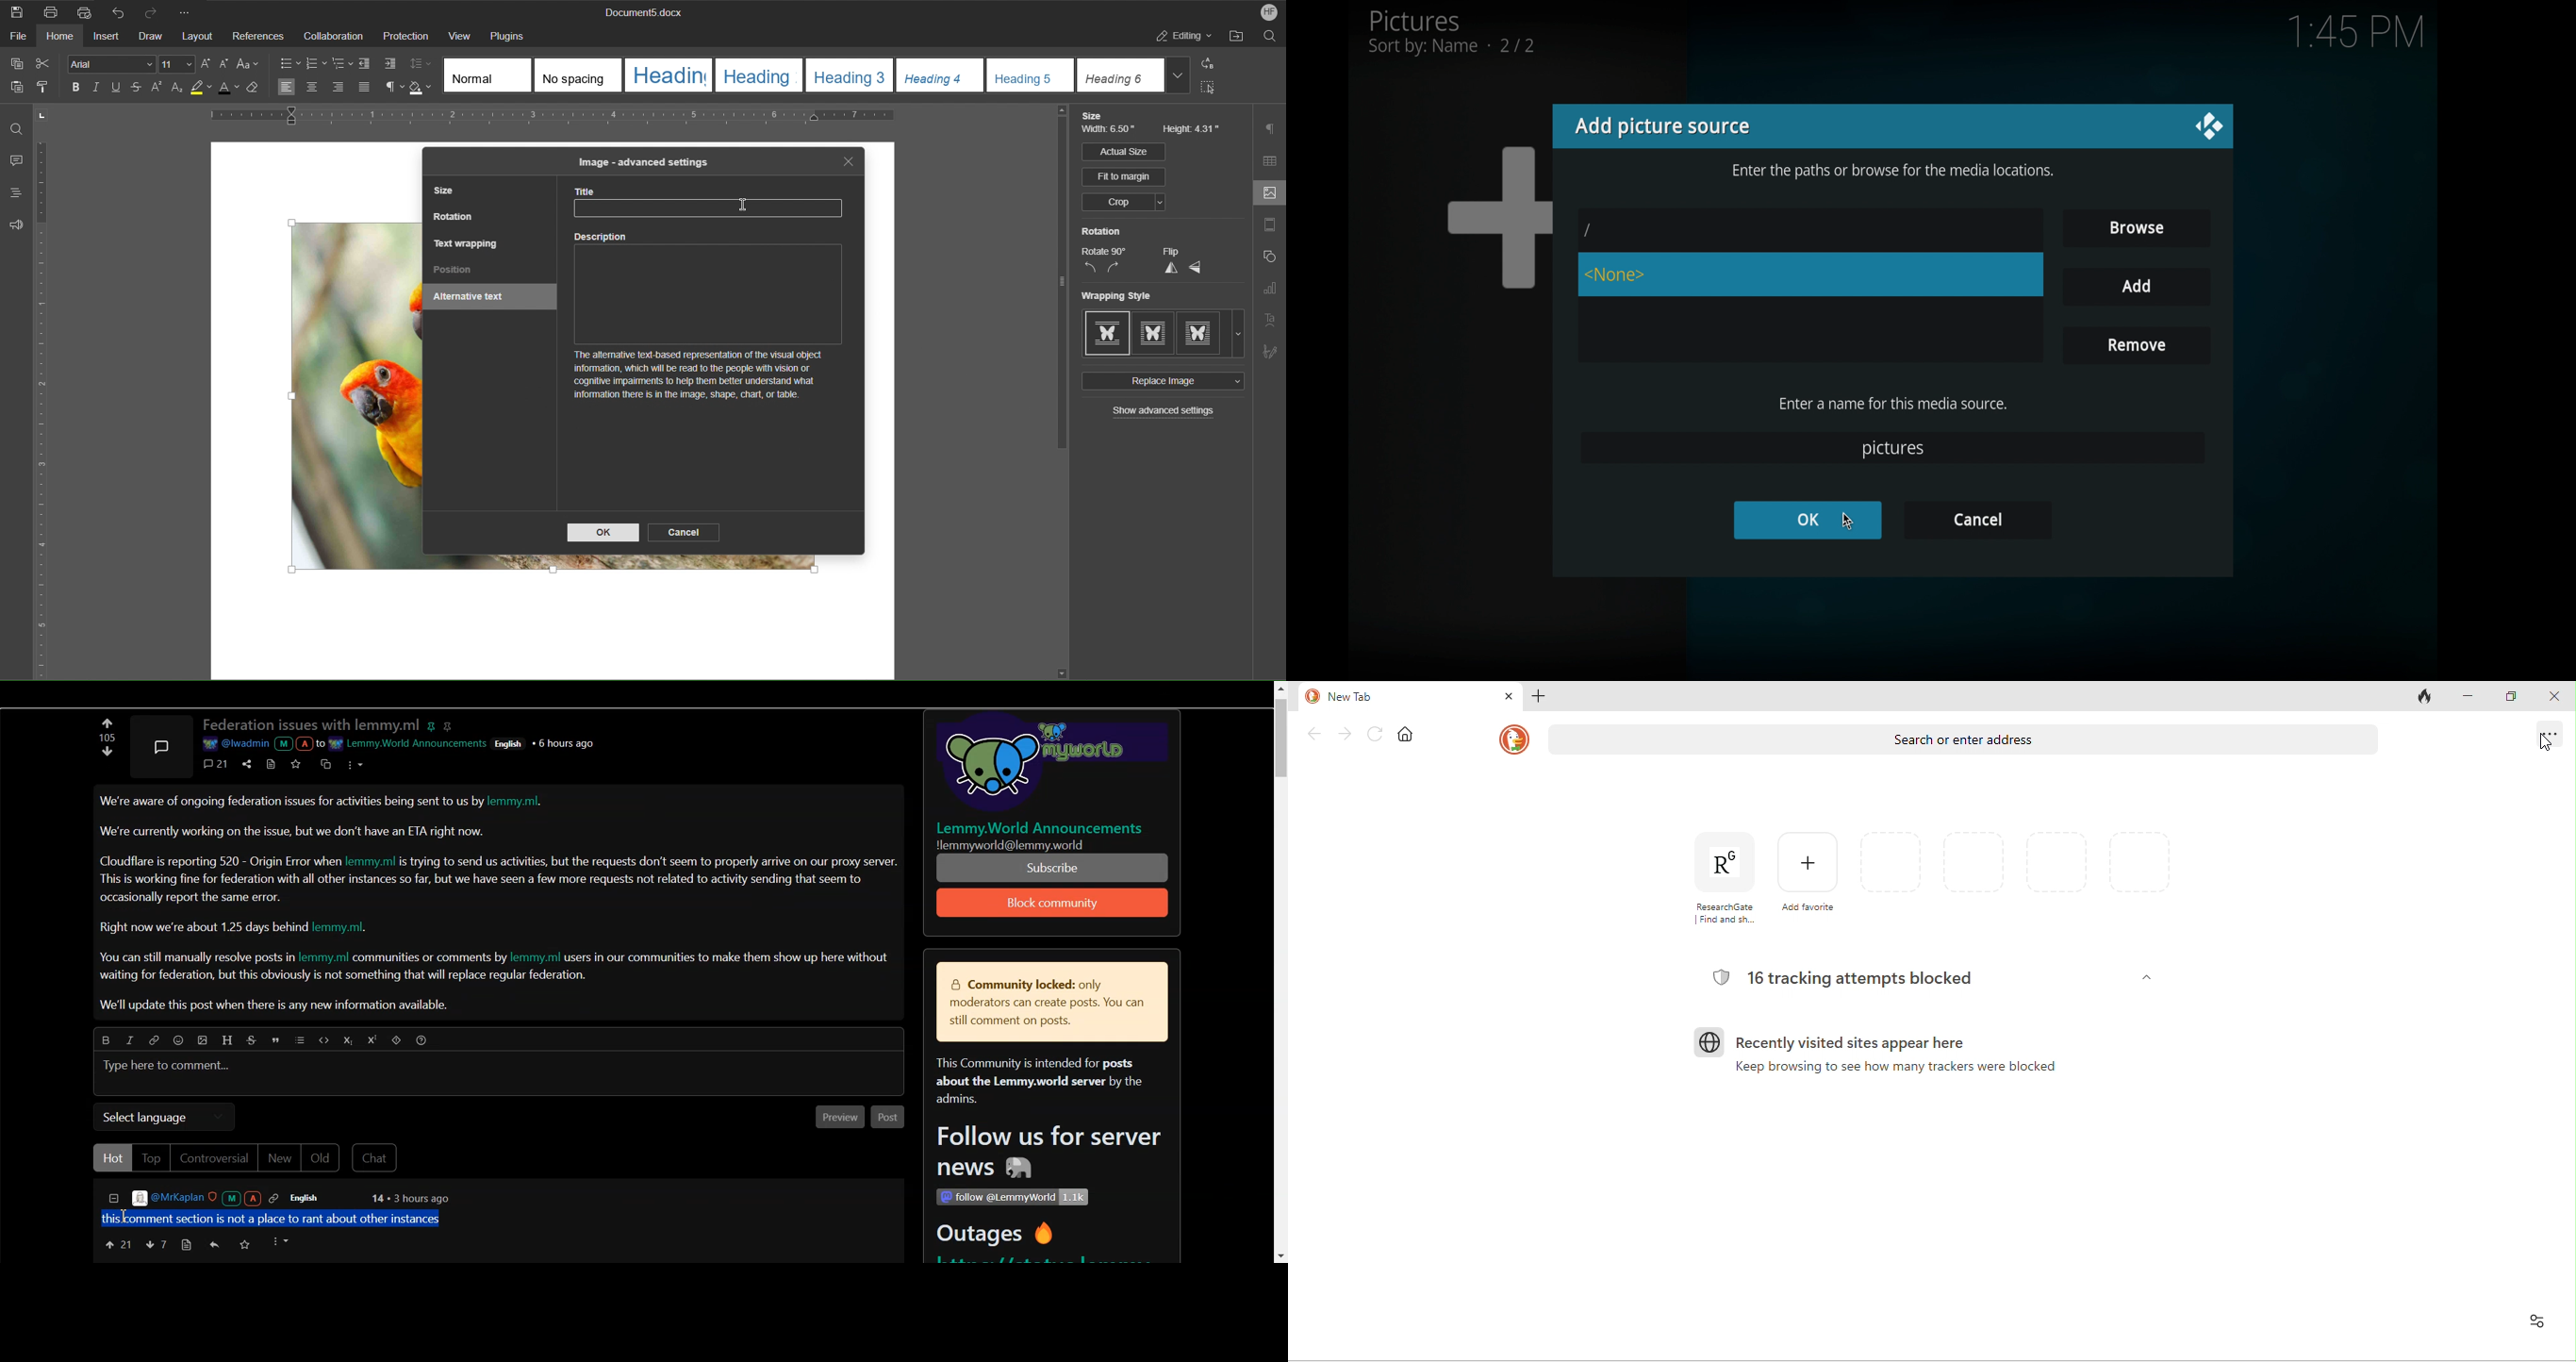 The image size is (2576, 1372). What do you see at coordinates (84, 11) in the screenshot?
I see `Quick Print` at bounding box center [84, 11].